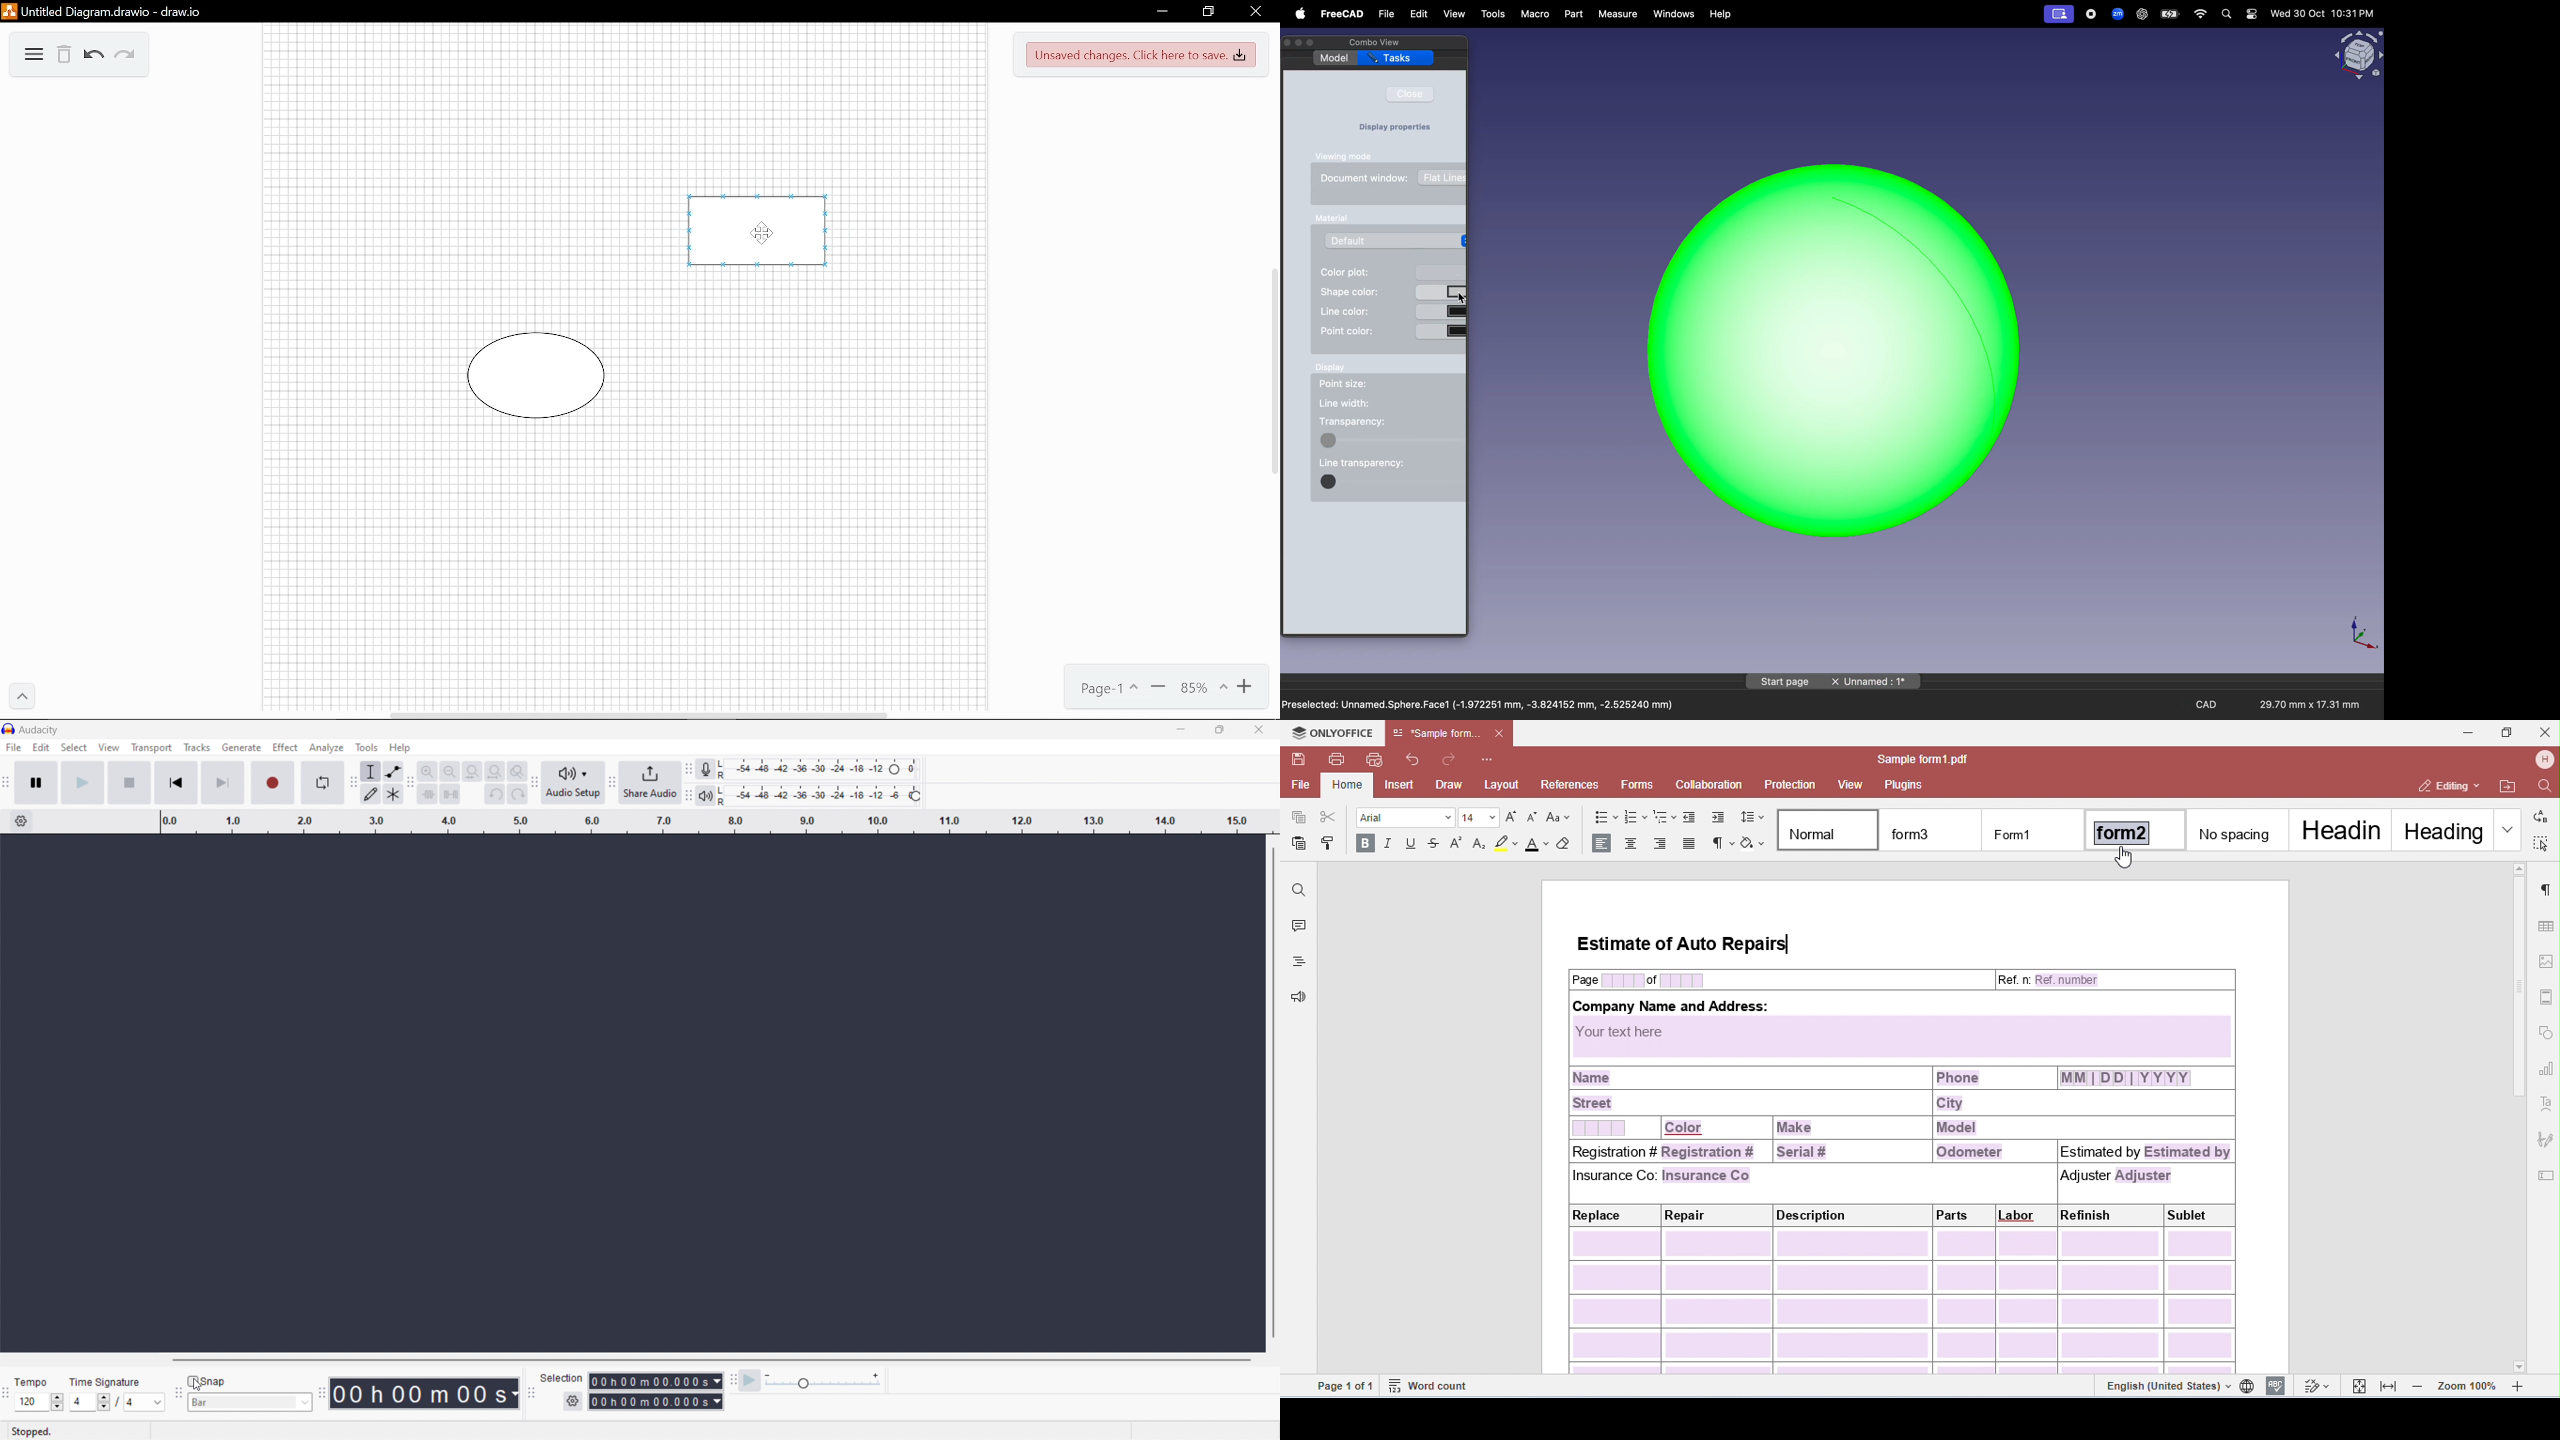  Describe the element at coordinates (820, 769) in the screenshot. I see `recording level meter` at that location.